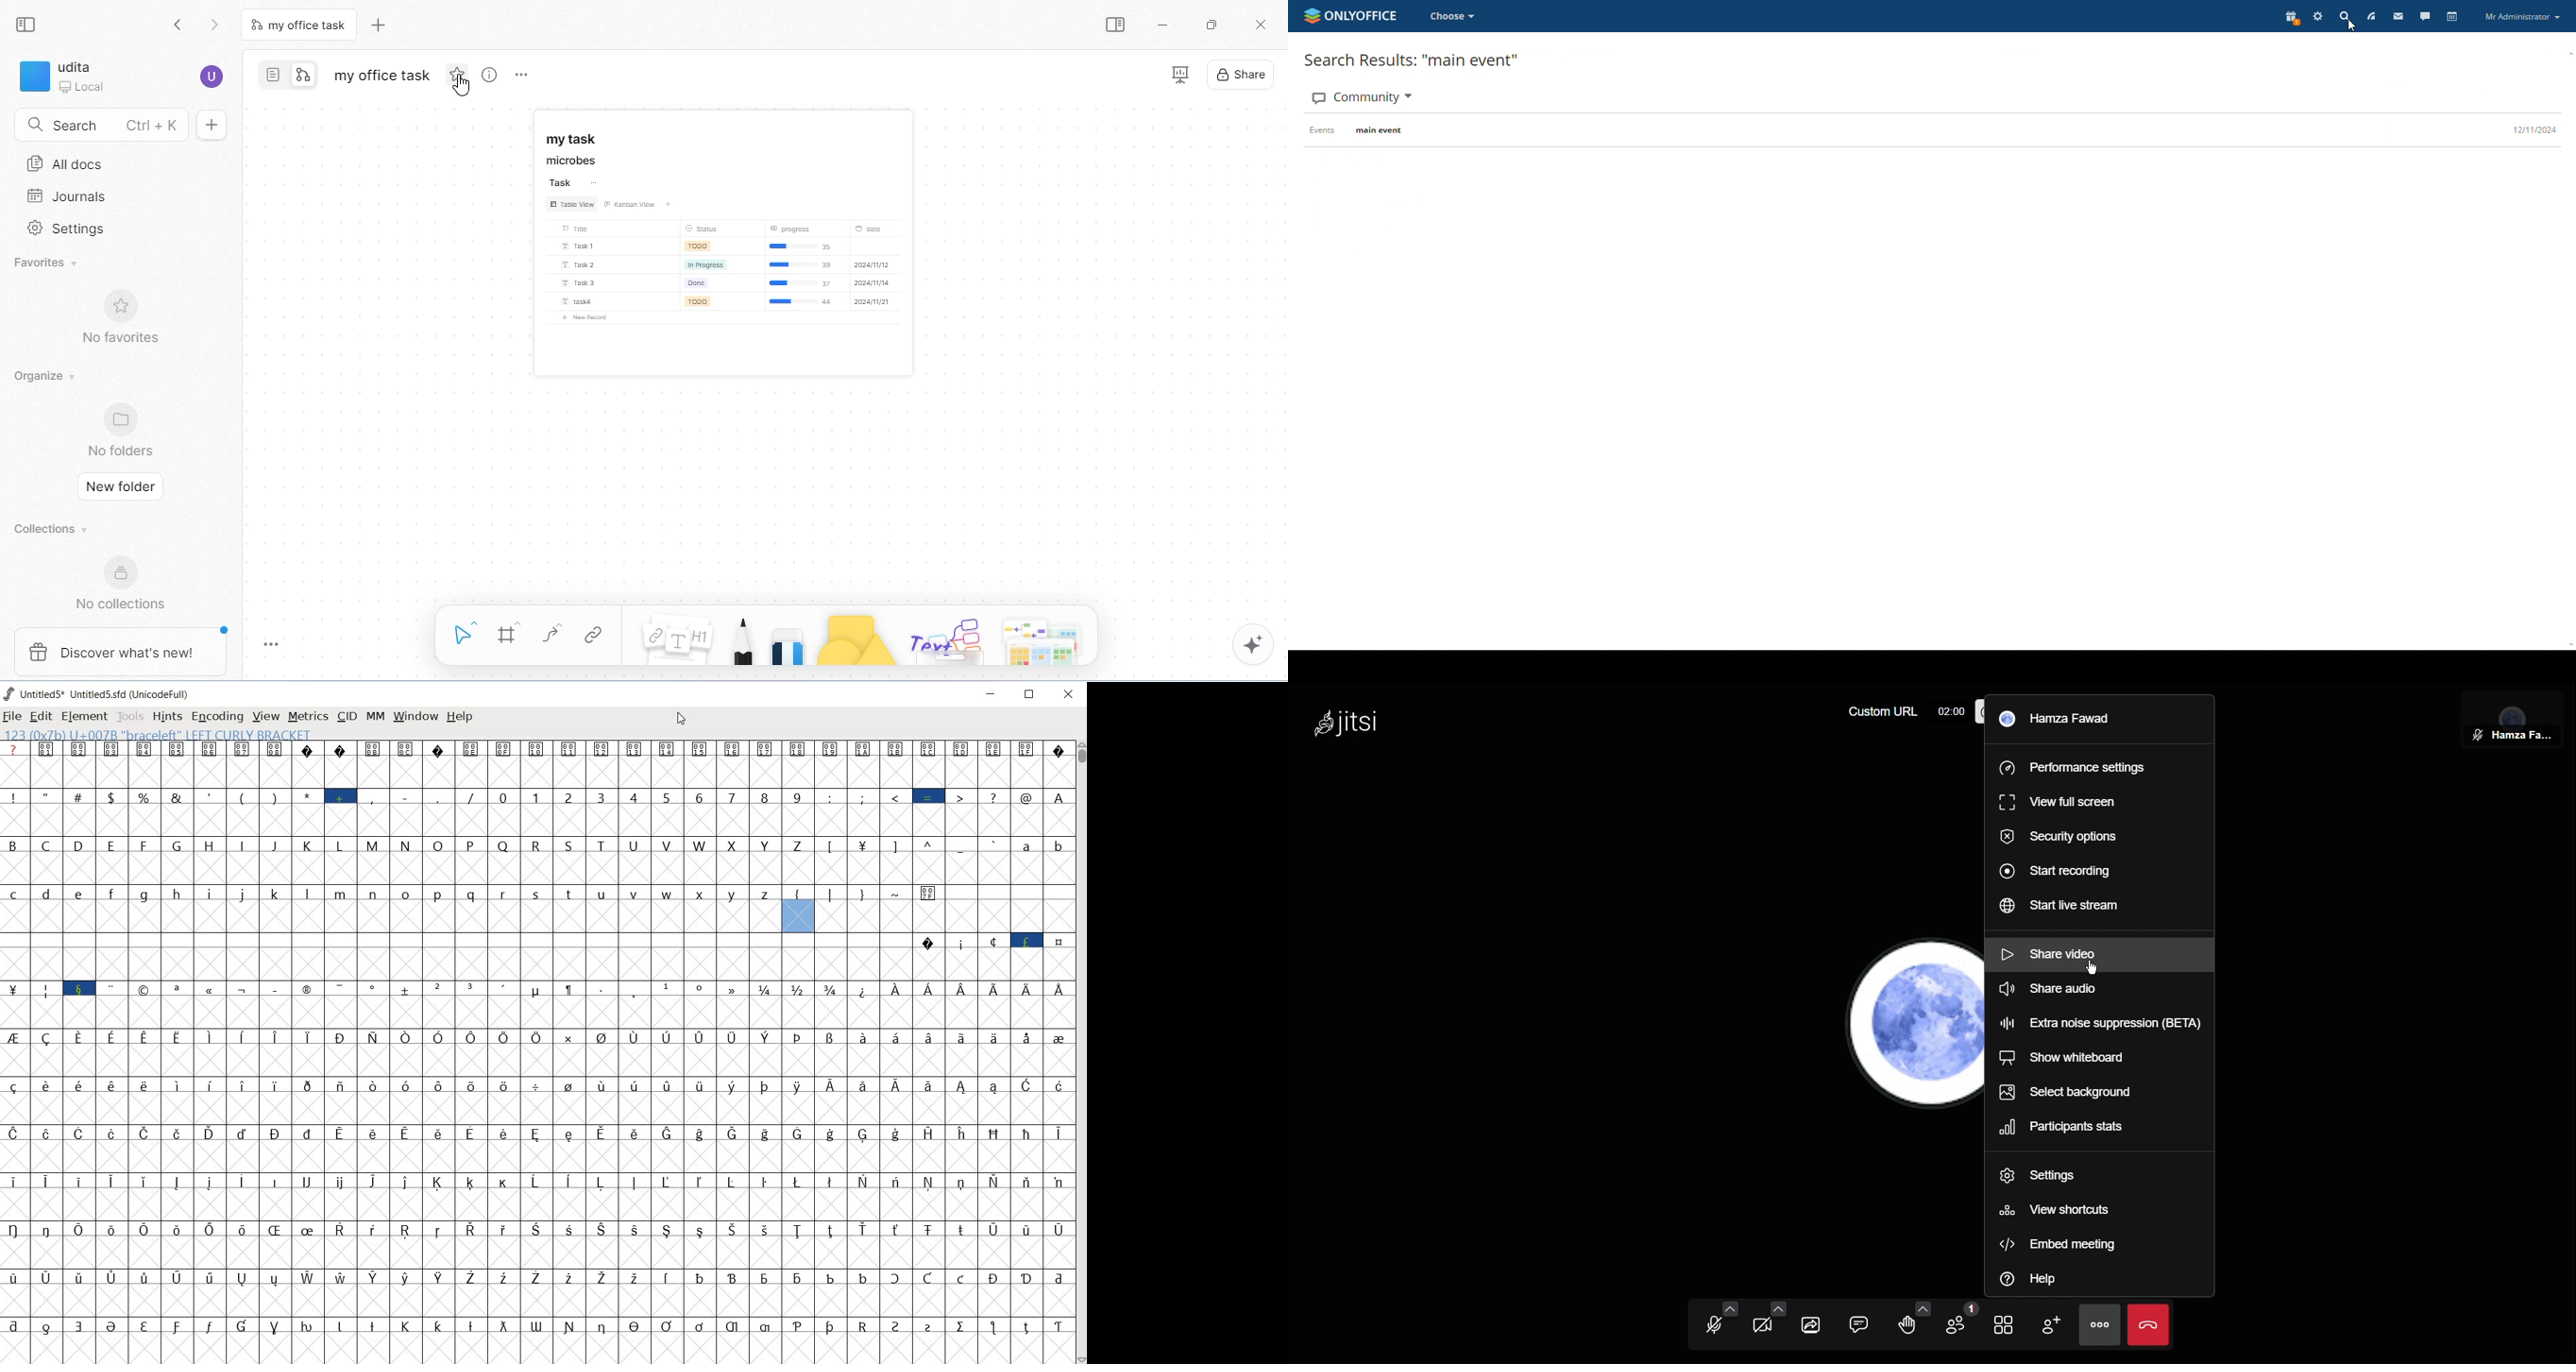 This screenshot has height=1372, width=2576. I want to click on Chat, so click(1863, 1327).